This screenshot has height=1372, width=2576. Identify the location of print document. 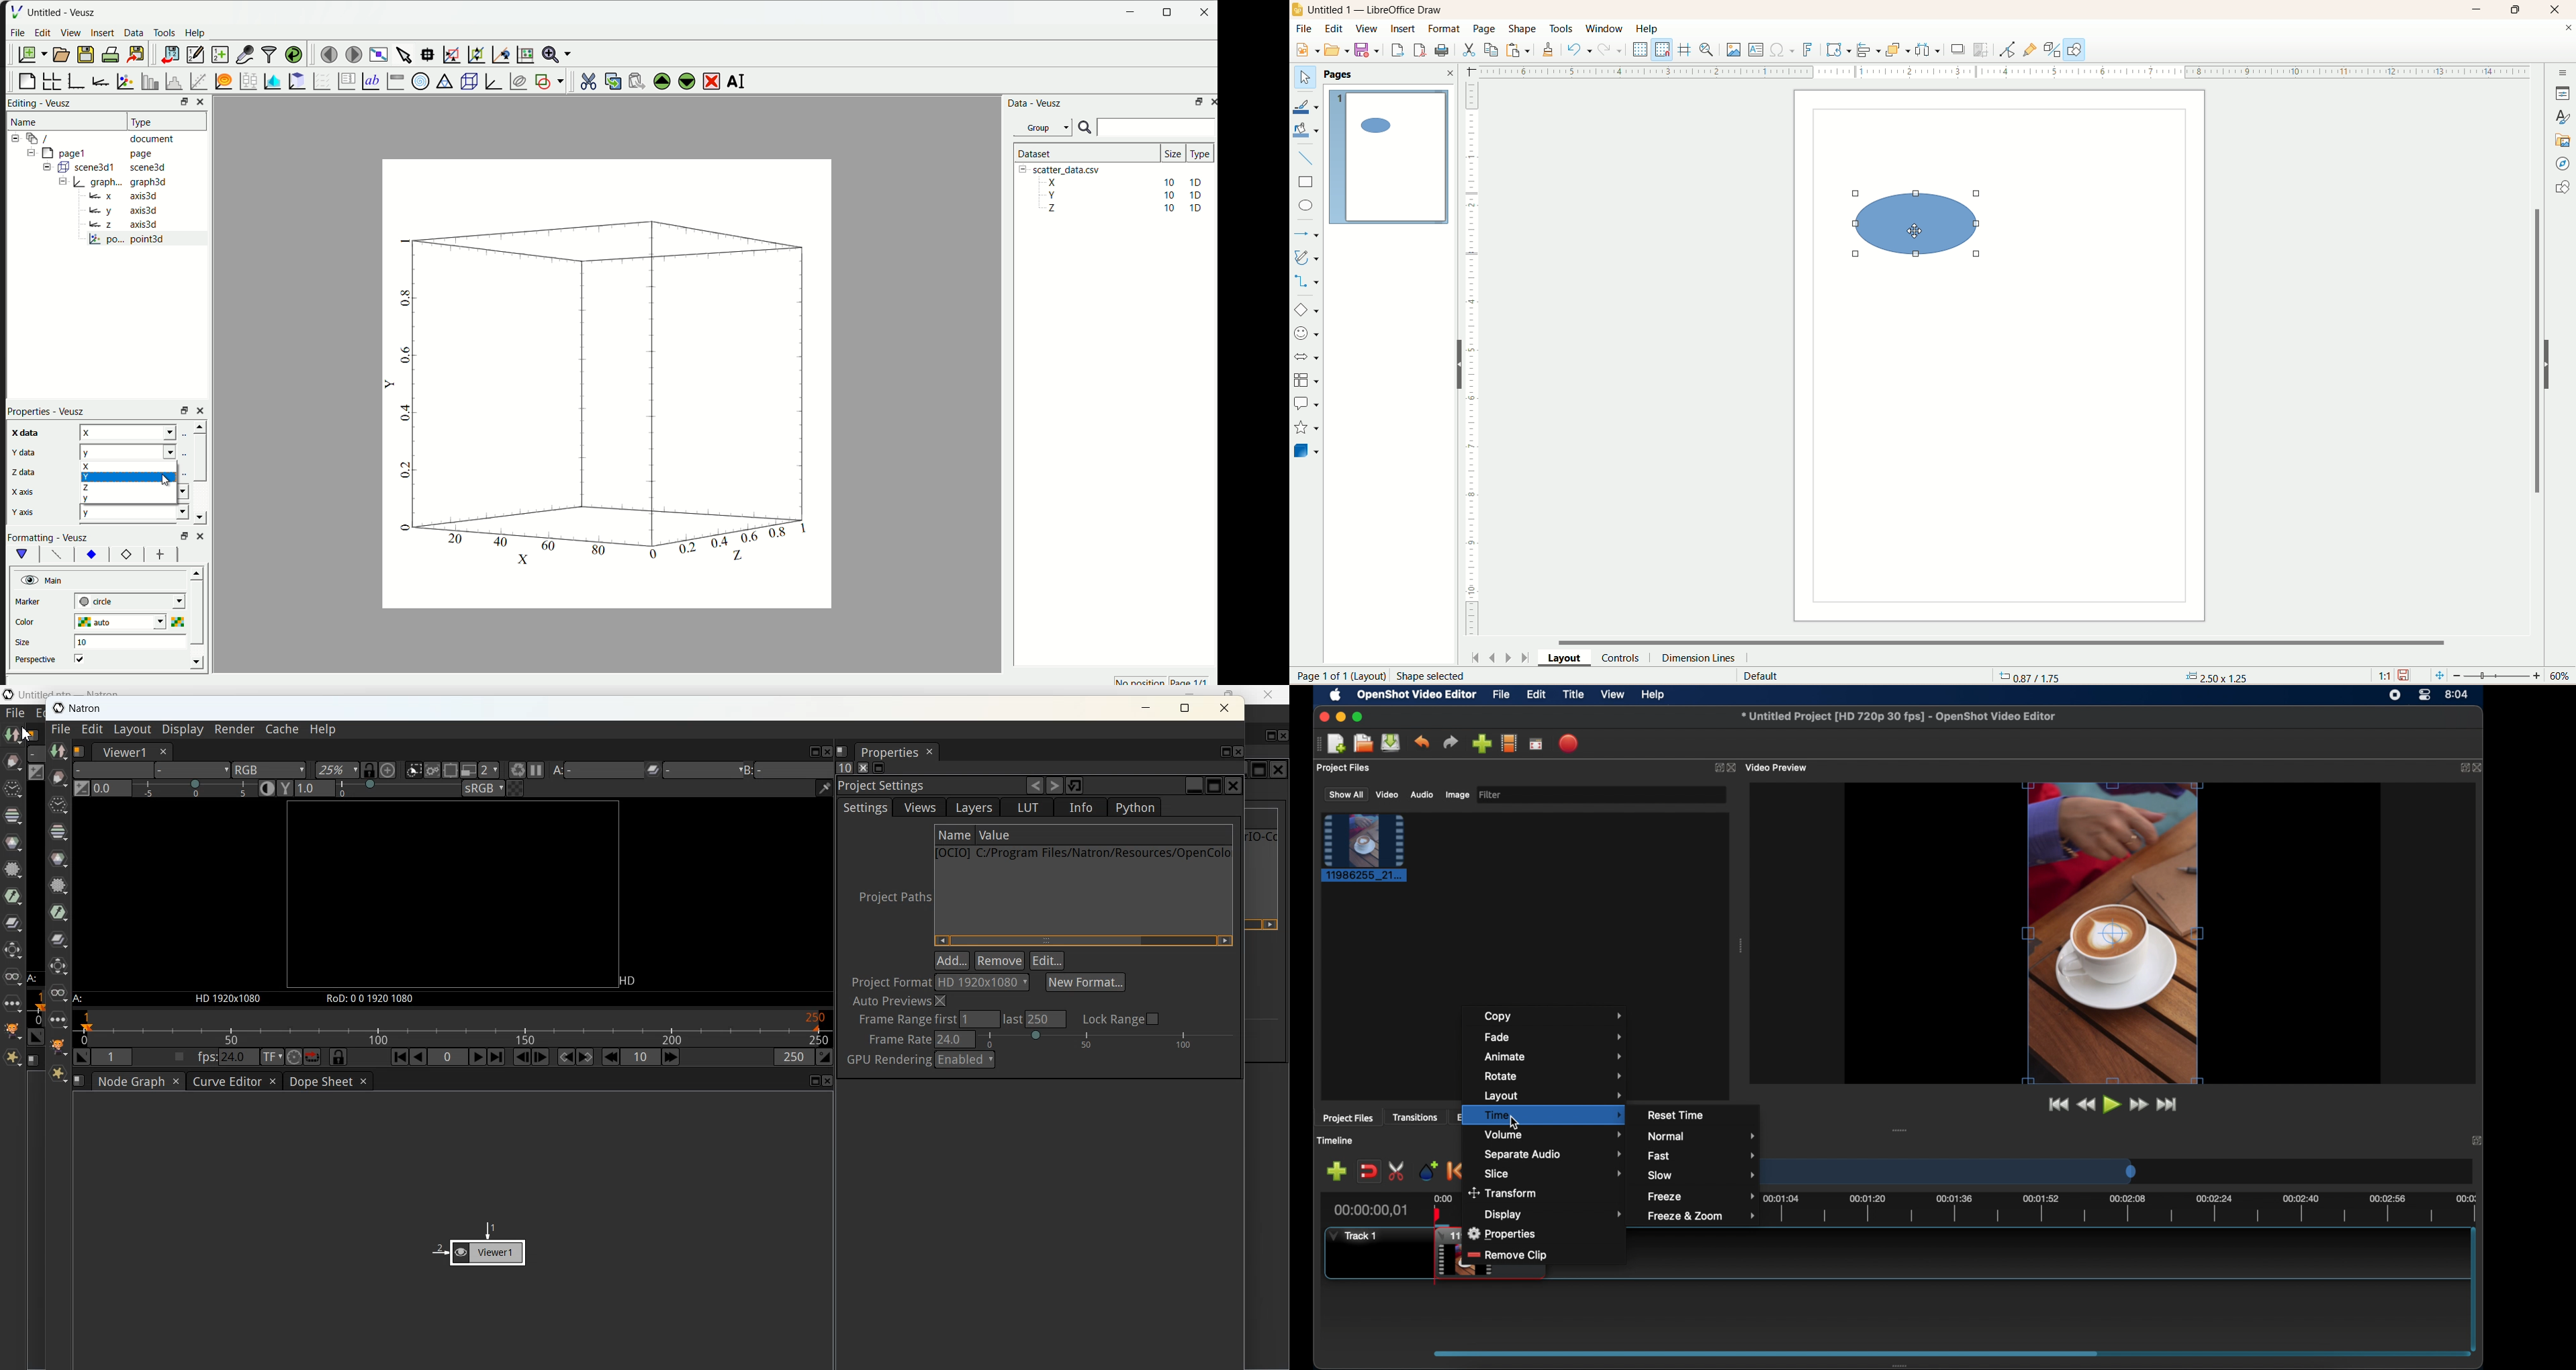
(110, 55).